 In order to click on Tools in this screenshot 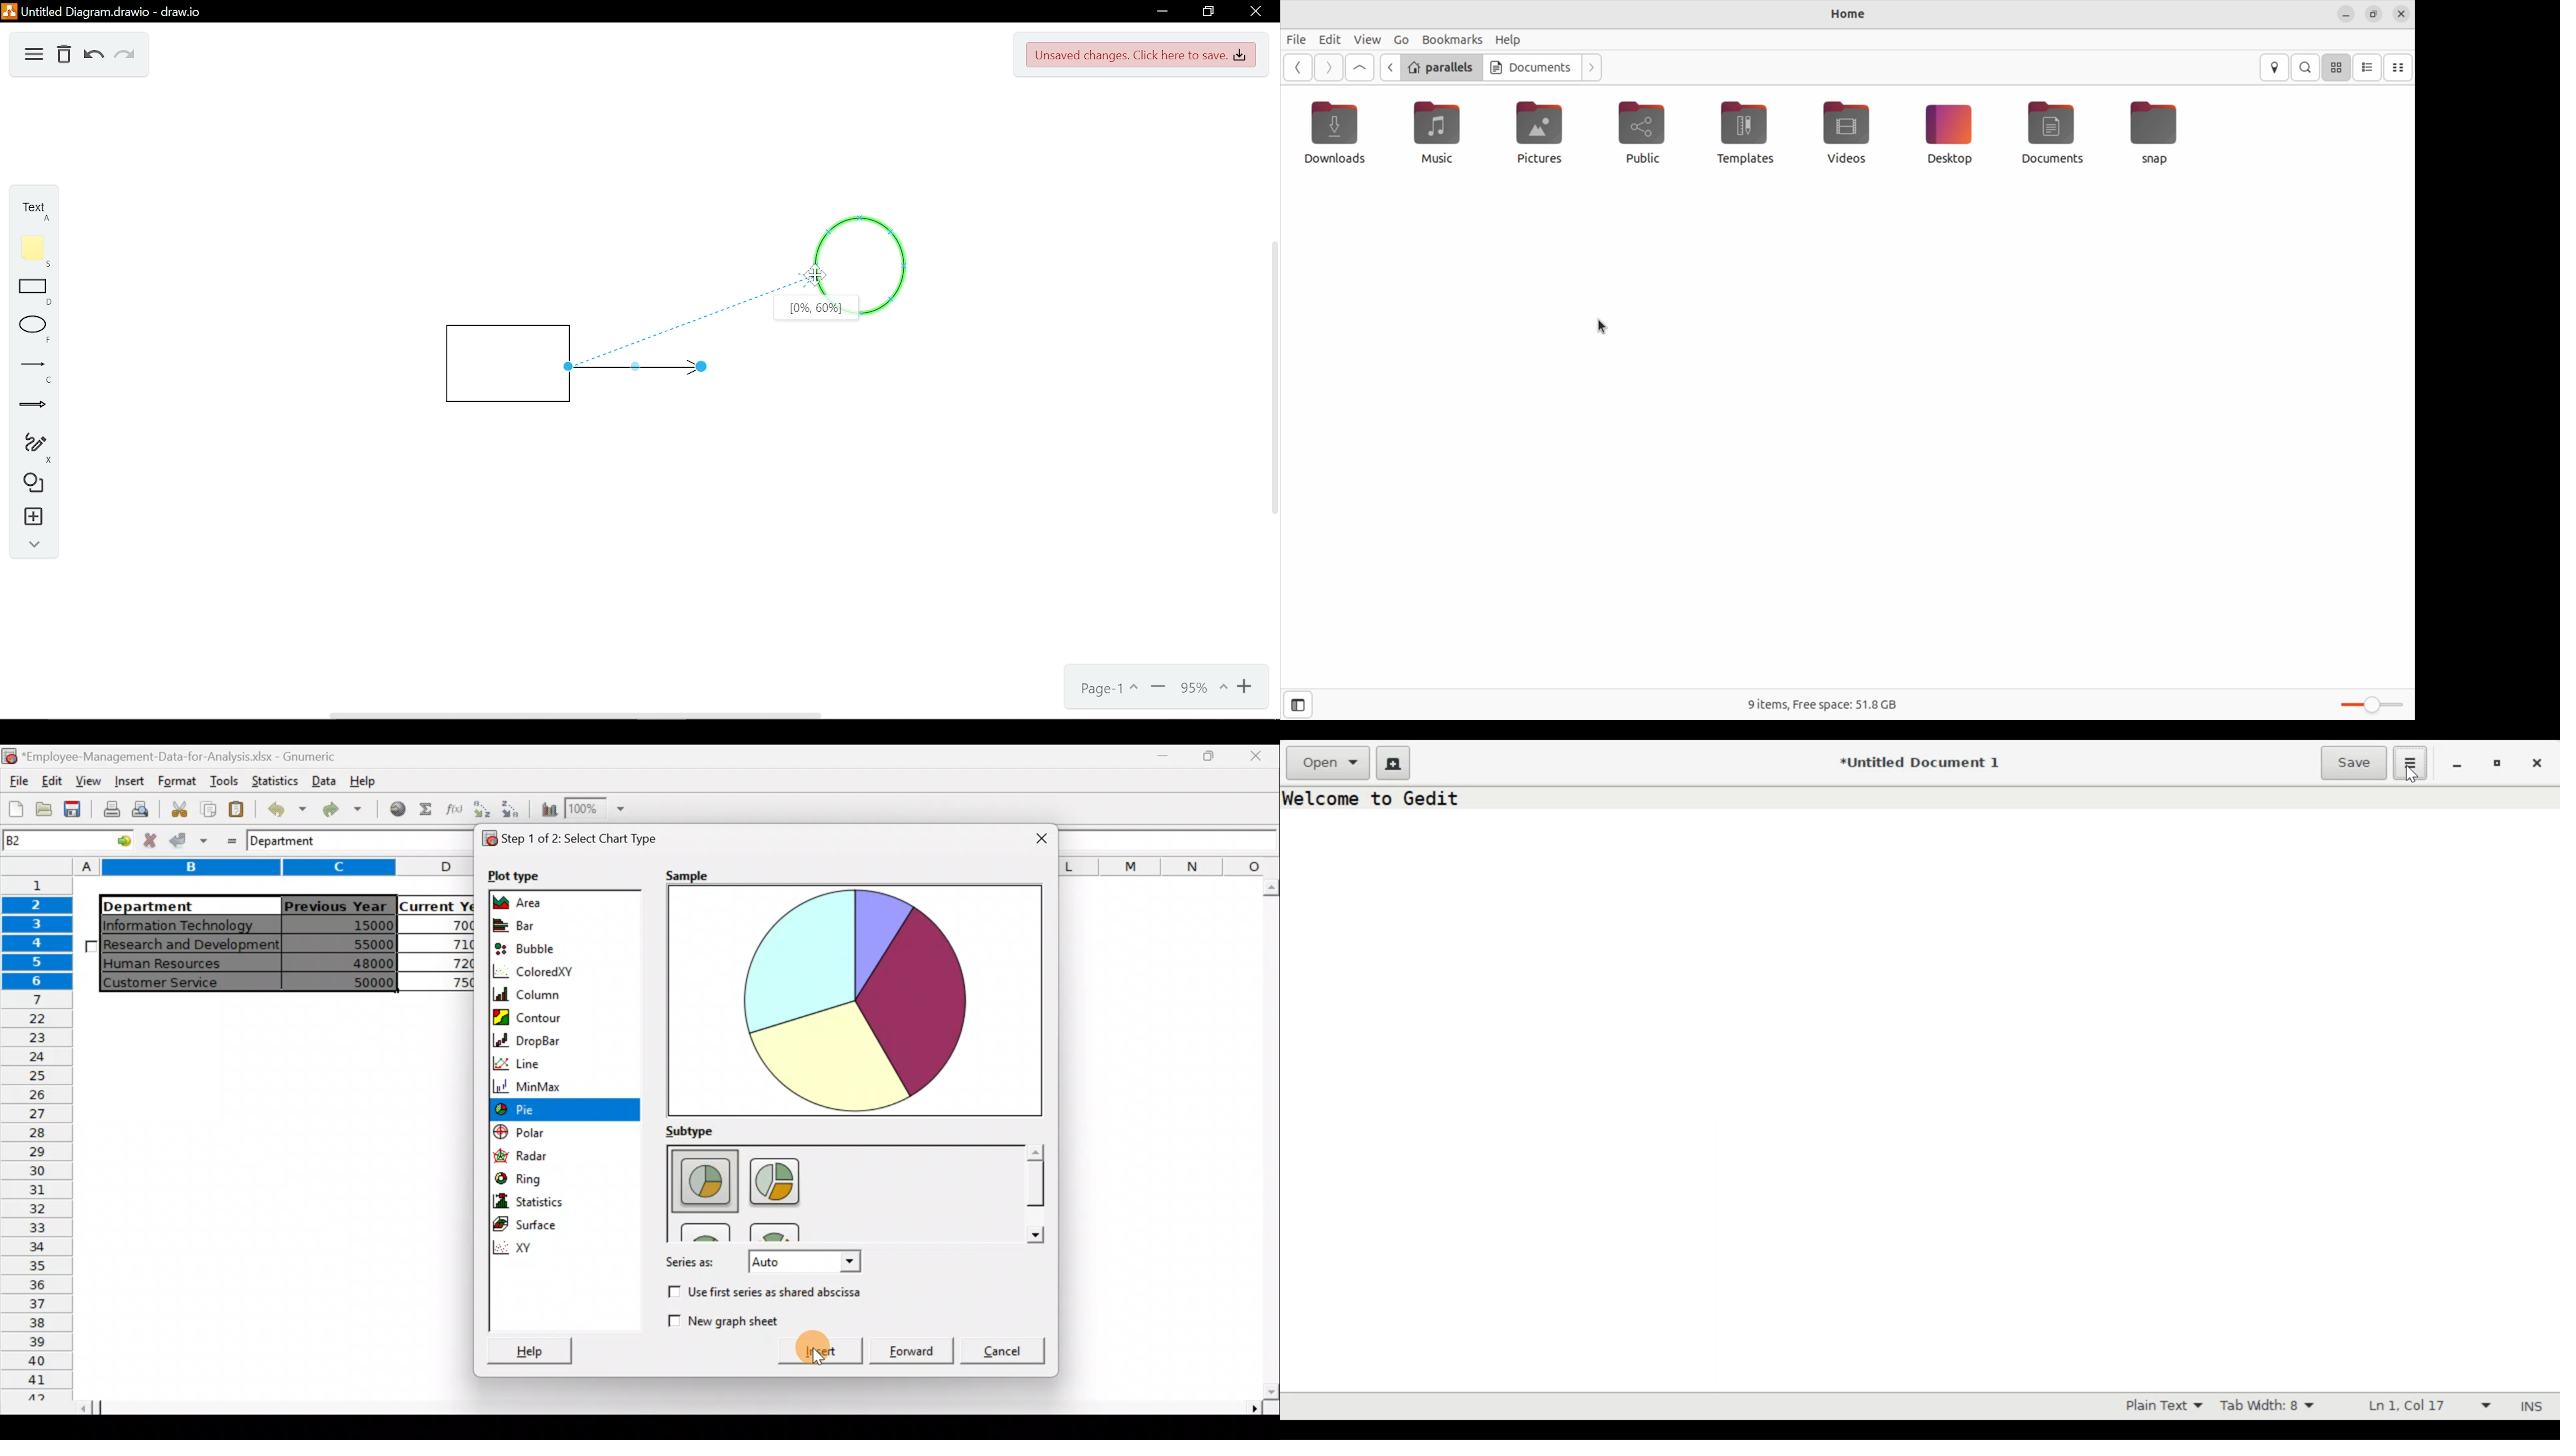, I will do `click(221, 780)`.